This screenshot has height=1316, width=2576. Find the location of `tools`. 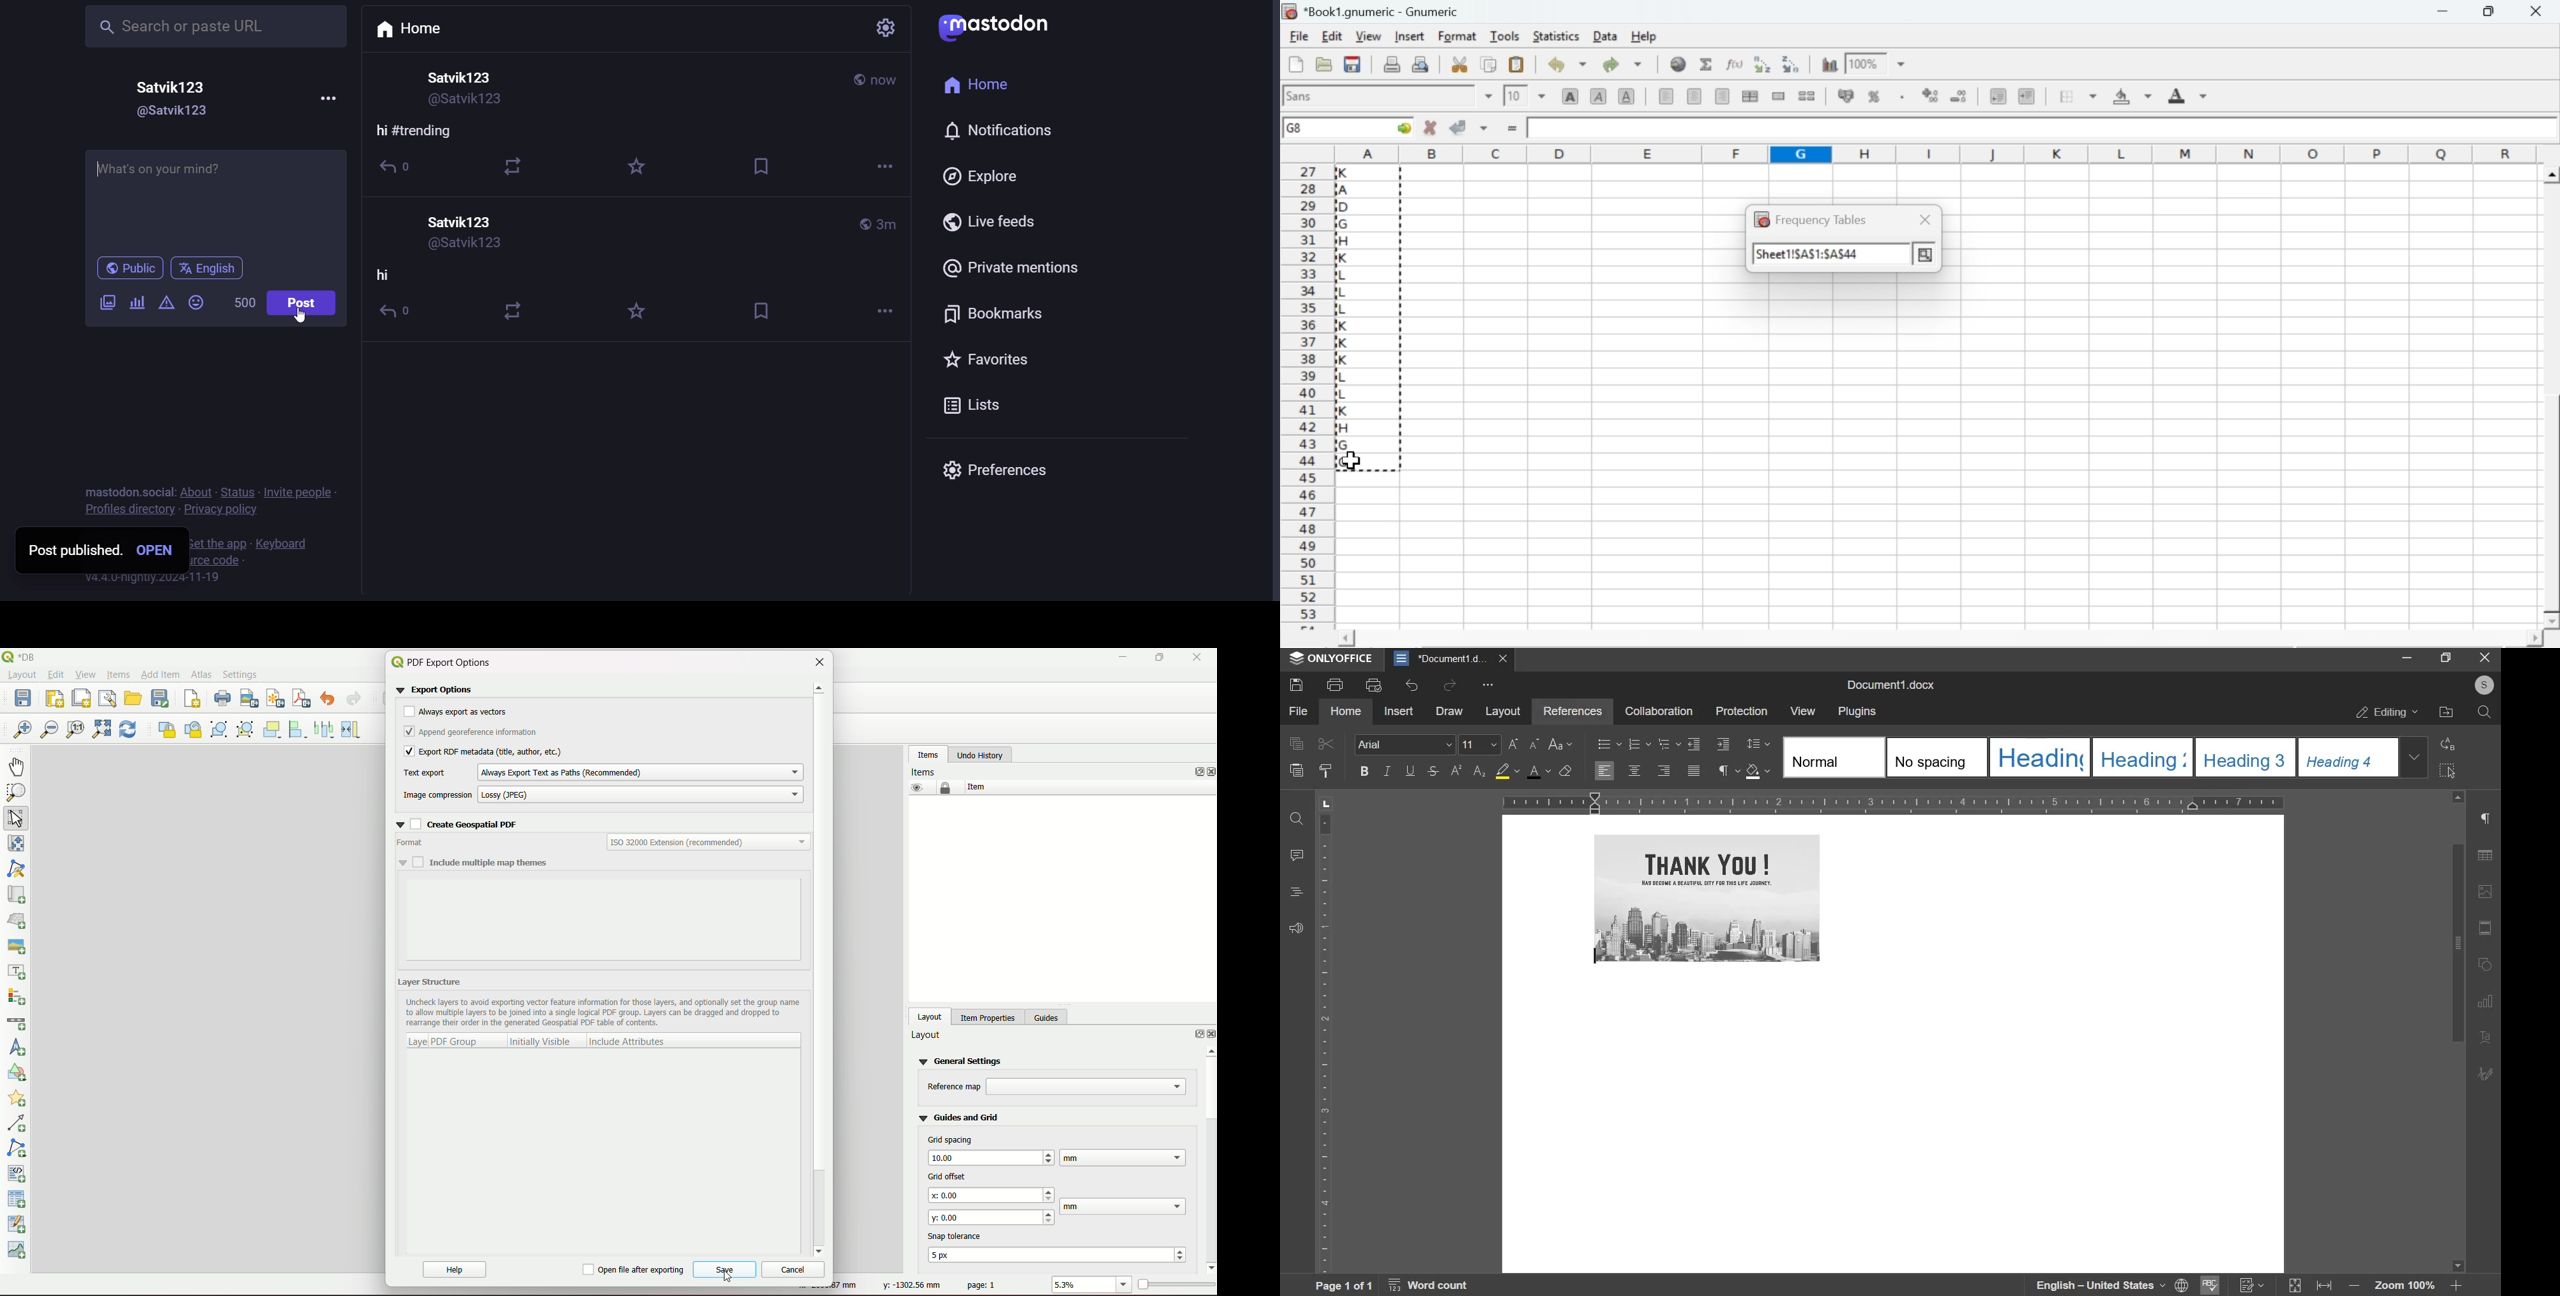

tools is located at coordinates (1506, 35).